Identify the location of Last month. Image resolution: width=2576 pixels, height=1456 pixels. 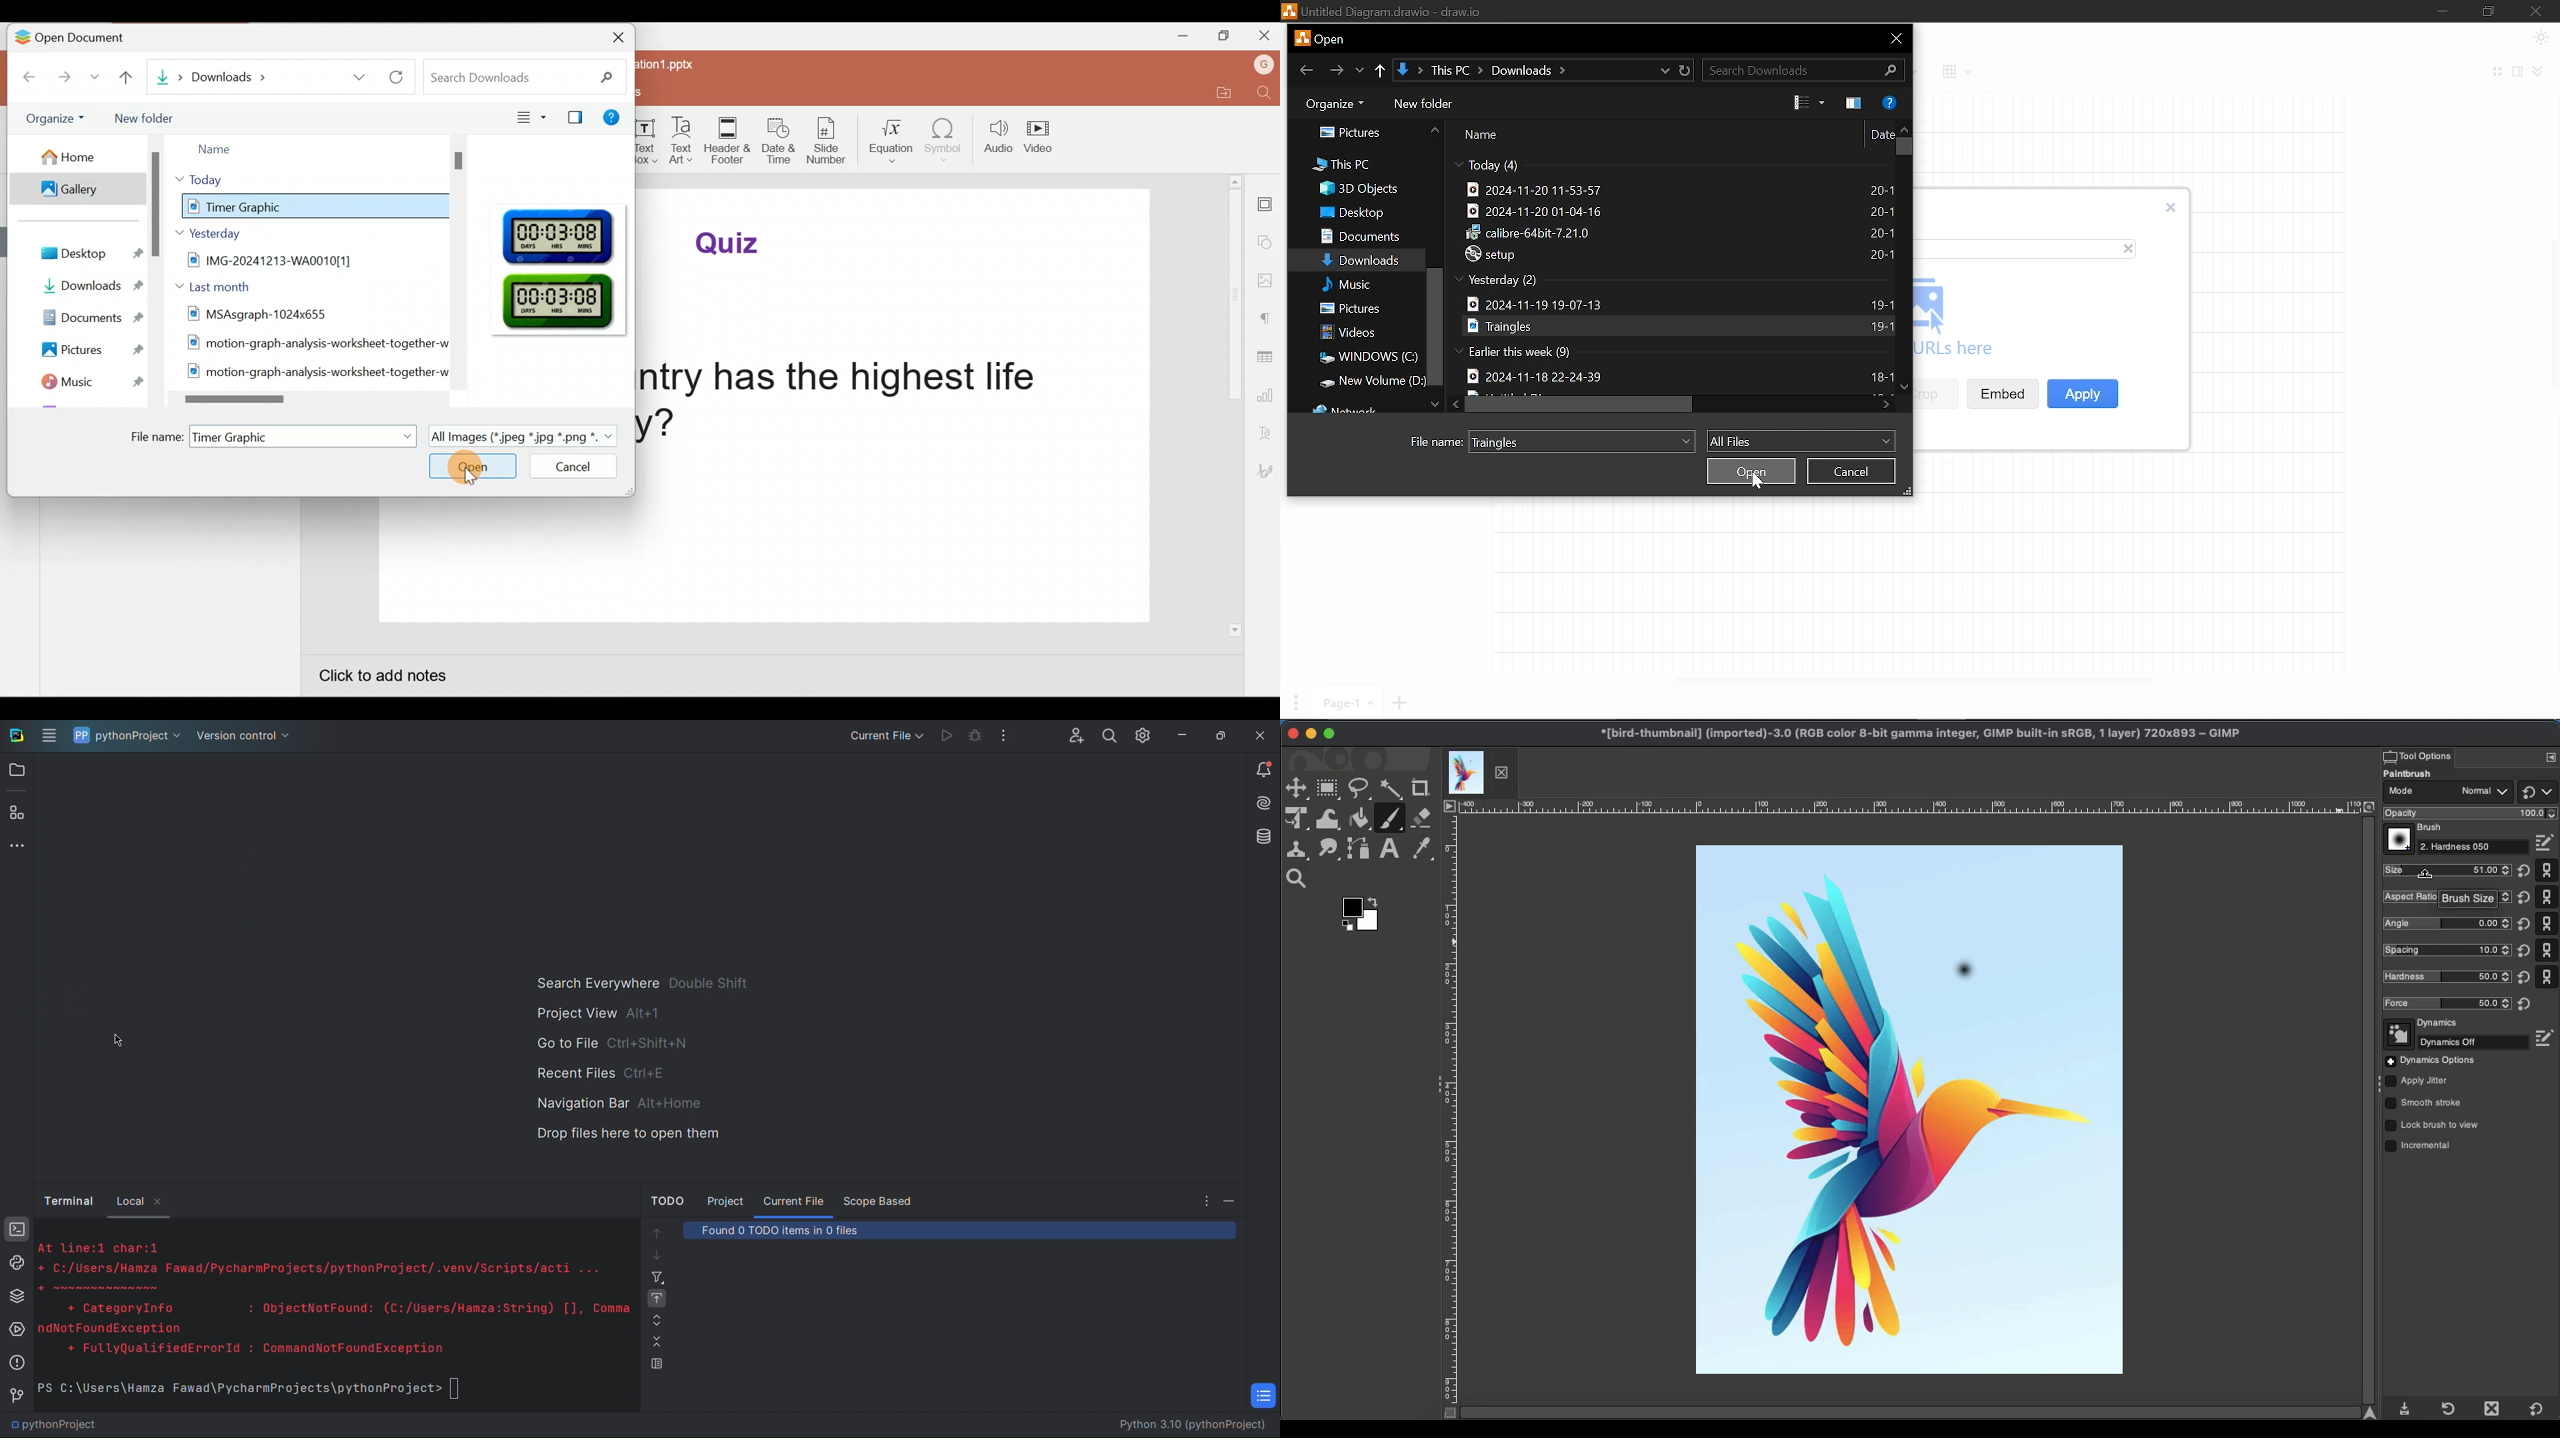
(219, 285).